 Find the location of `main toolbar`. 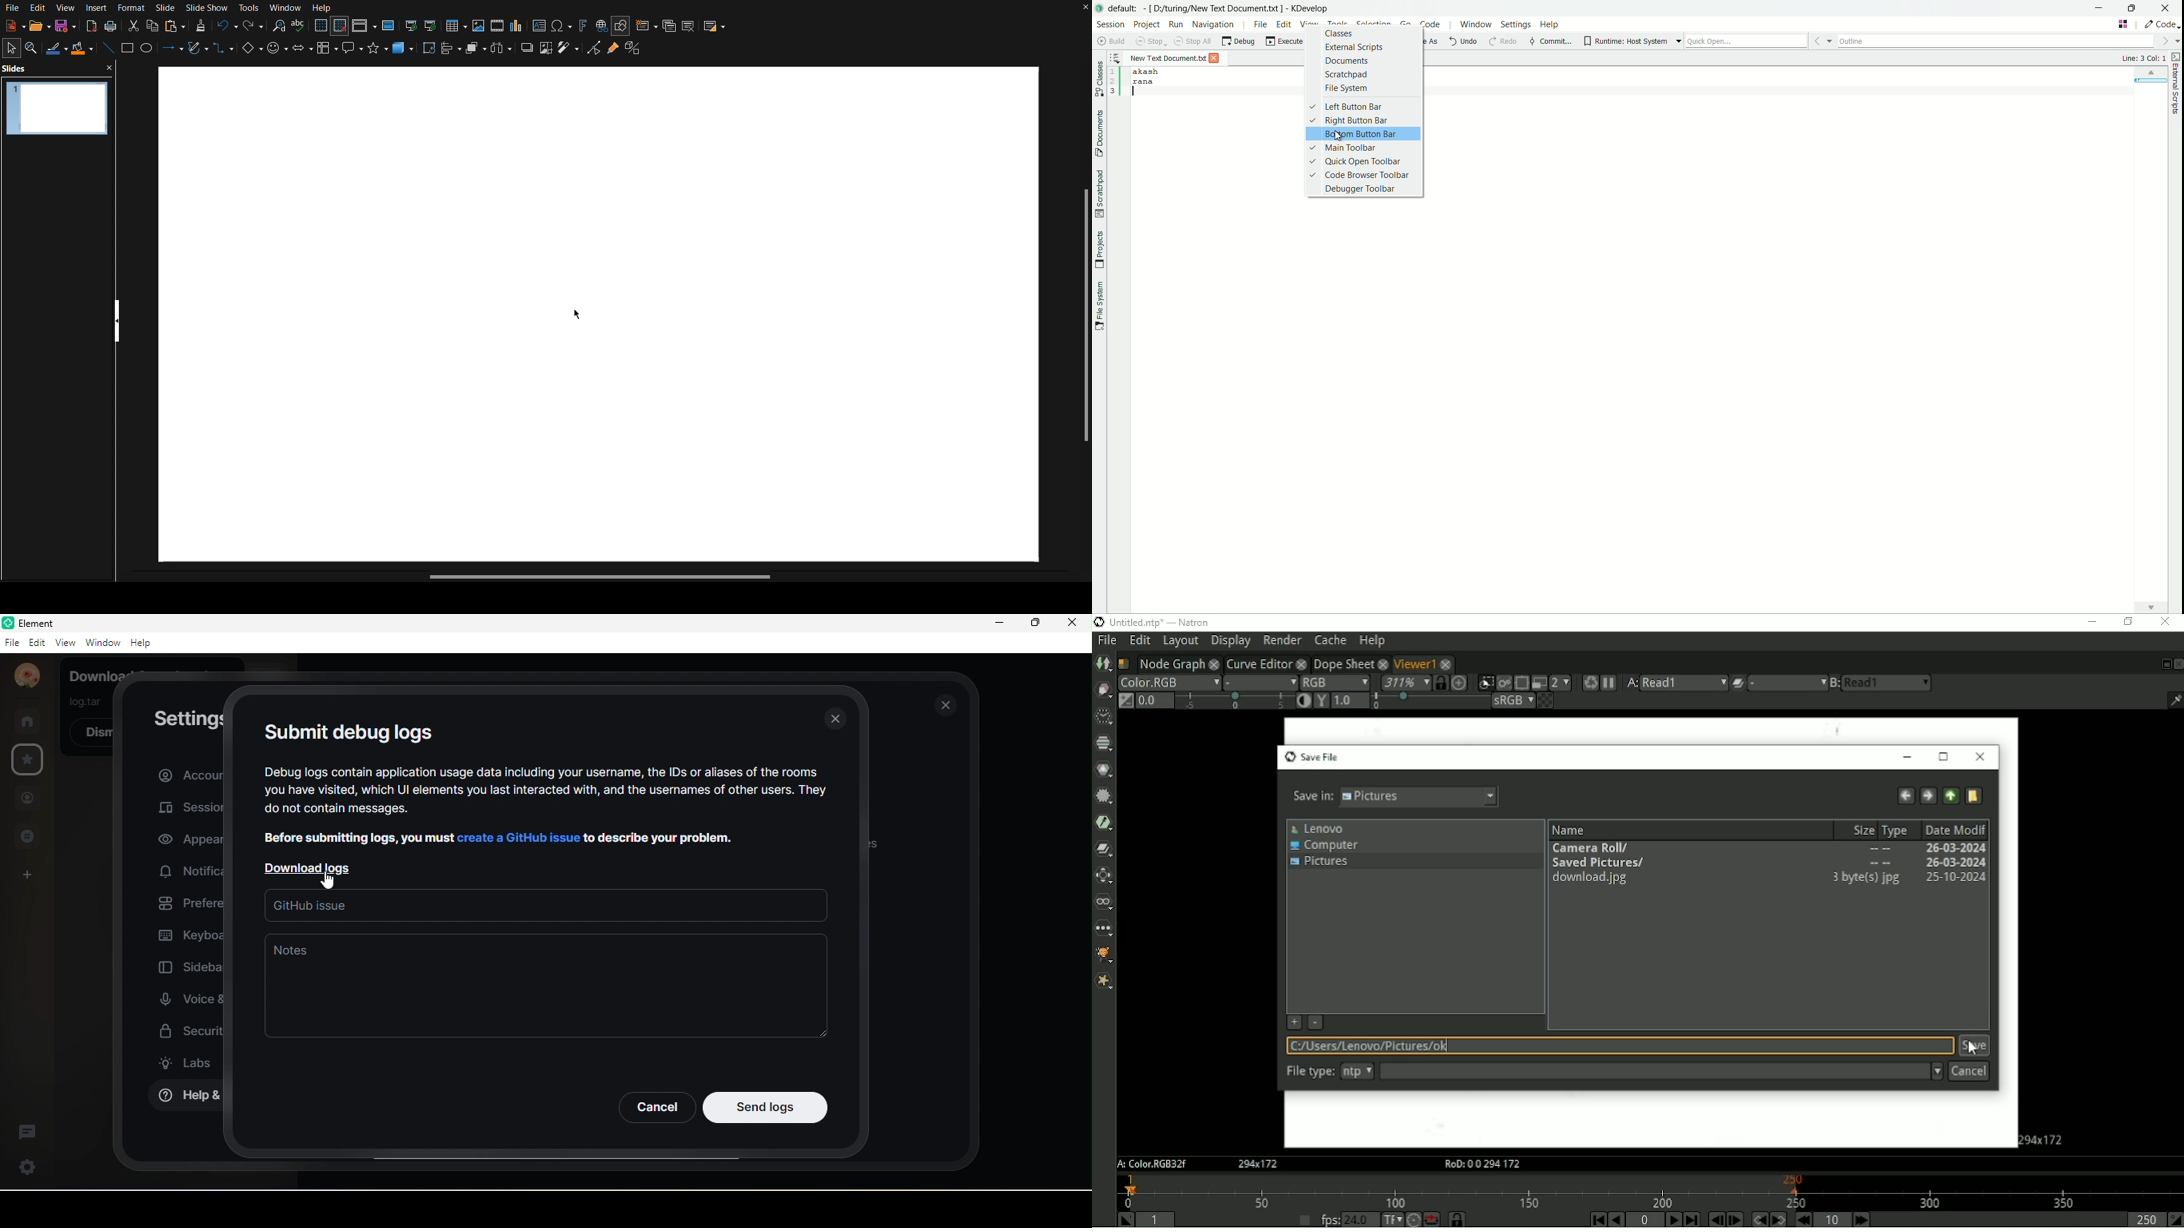

main toolbar is located at coordinates (1342, 148).